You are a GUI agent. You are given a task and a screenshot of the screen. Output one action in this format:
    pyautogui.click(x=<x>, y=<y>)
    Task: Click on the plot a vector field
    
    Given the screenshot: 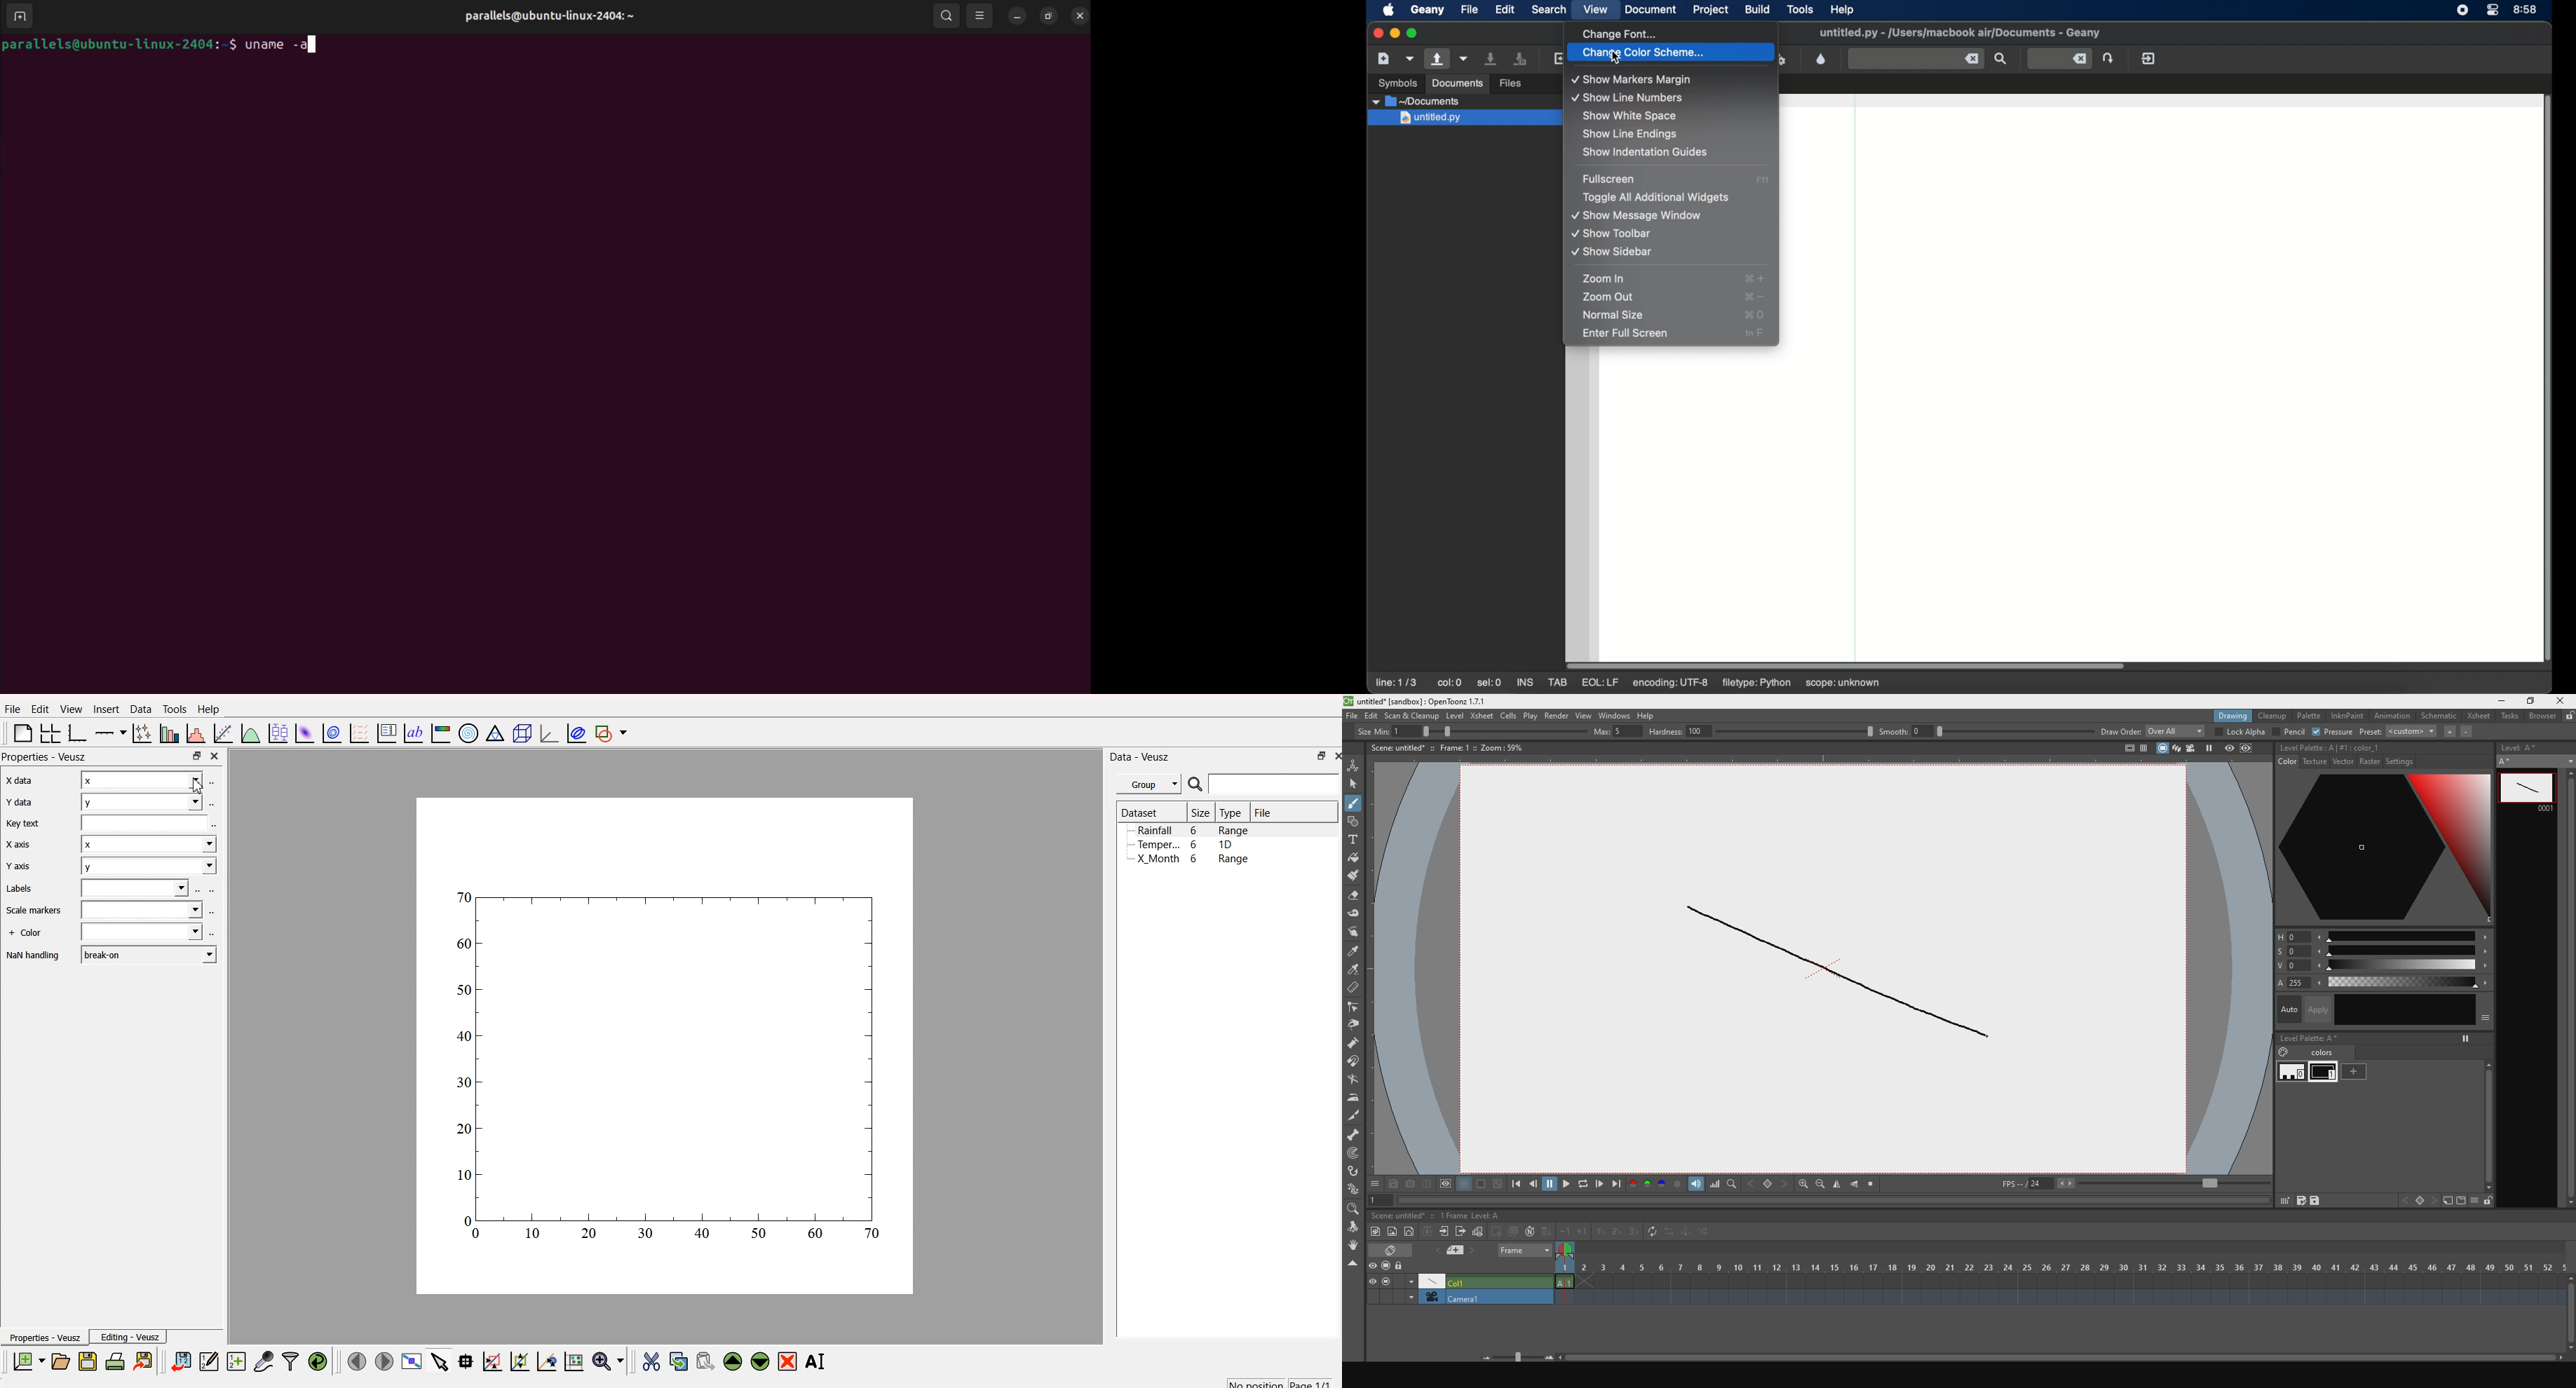 What is the action you would take?
    pyautogui.click(x=358, y=734)
    